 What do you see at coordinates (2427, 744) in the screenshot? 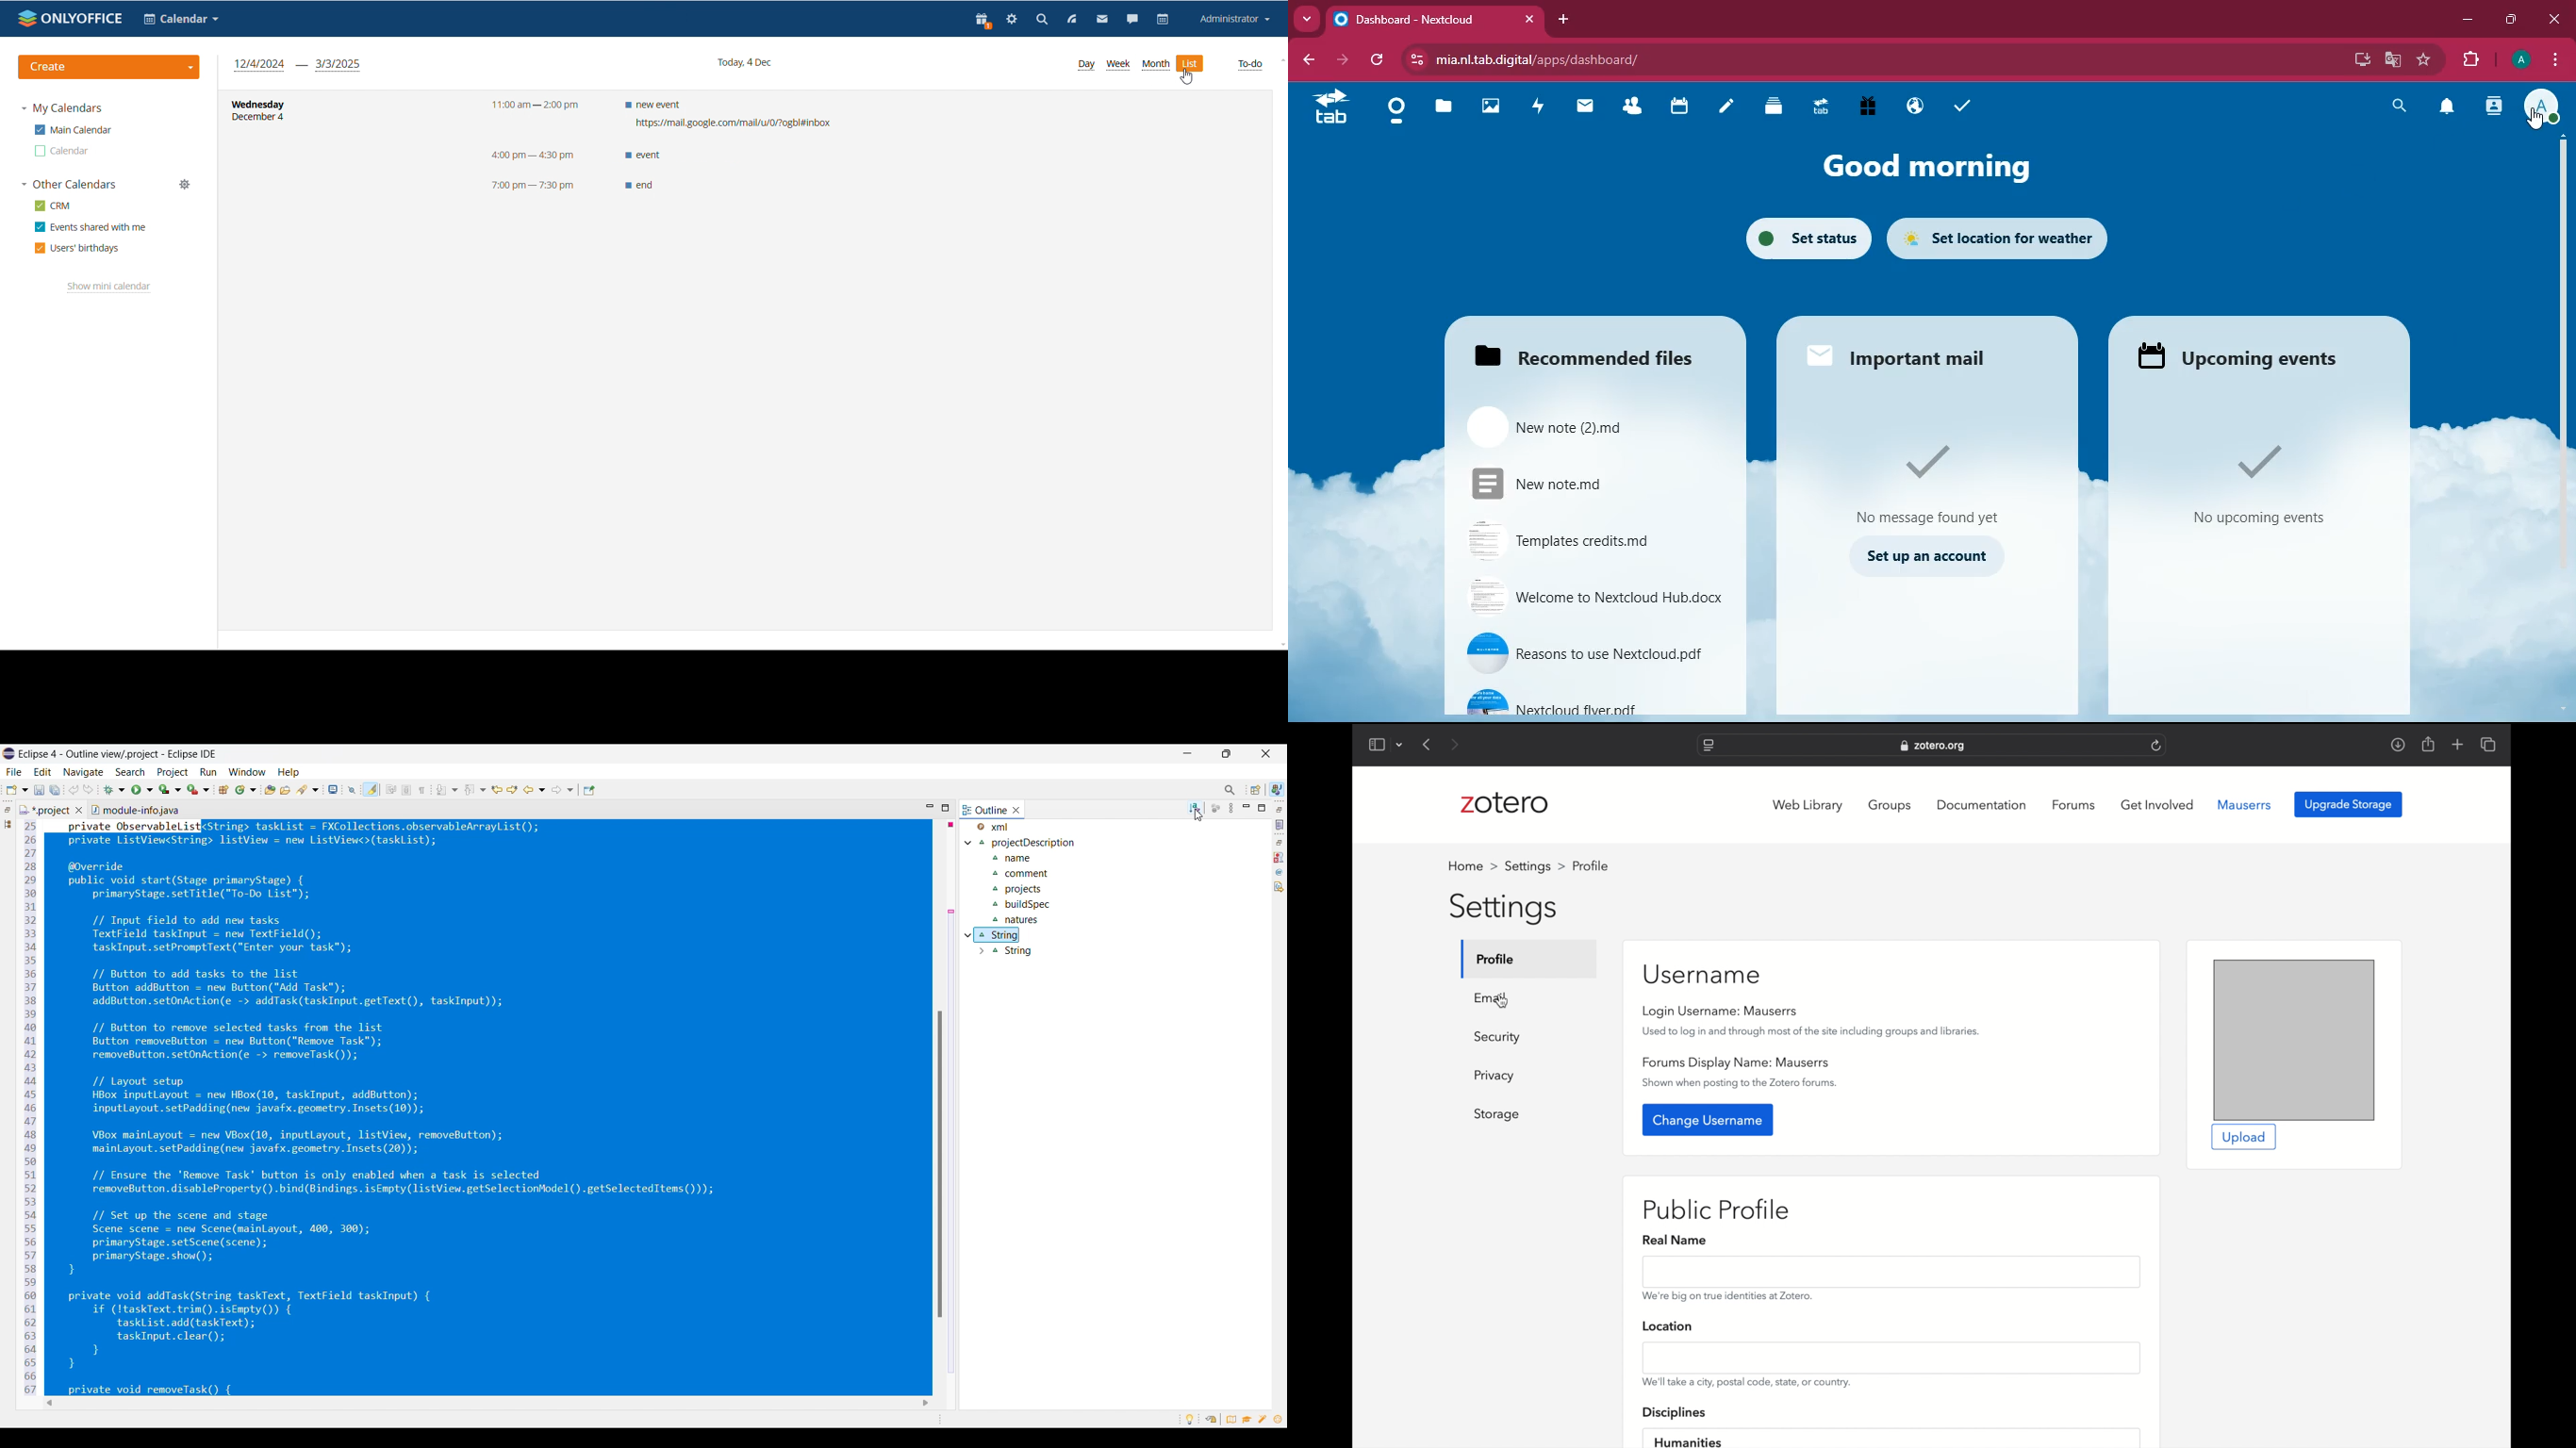
I see `share` at bounding box center [2427, 744].